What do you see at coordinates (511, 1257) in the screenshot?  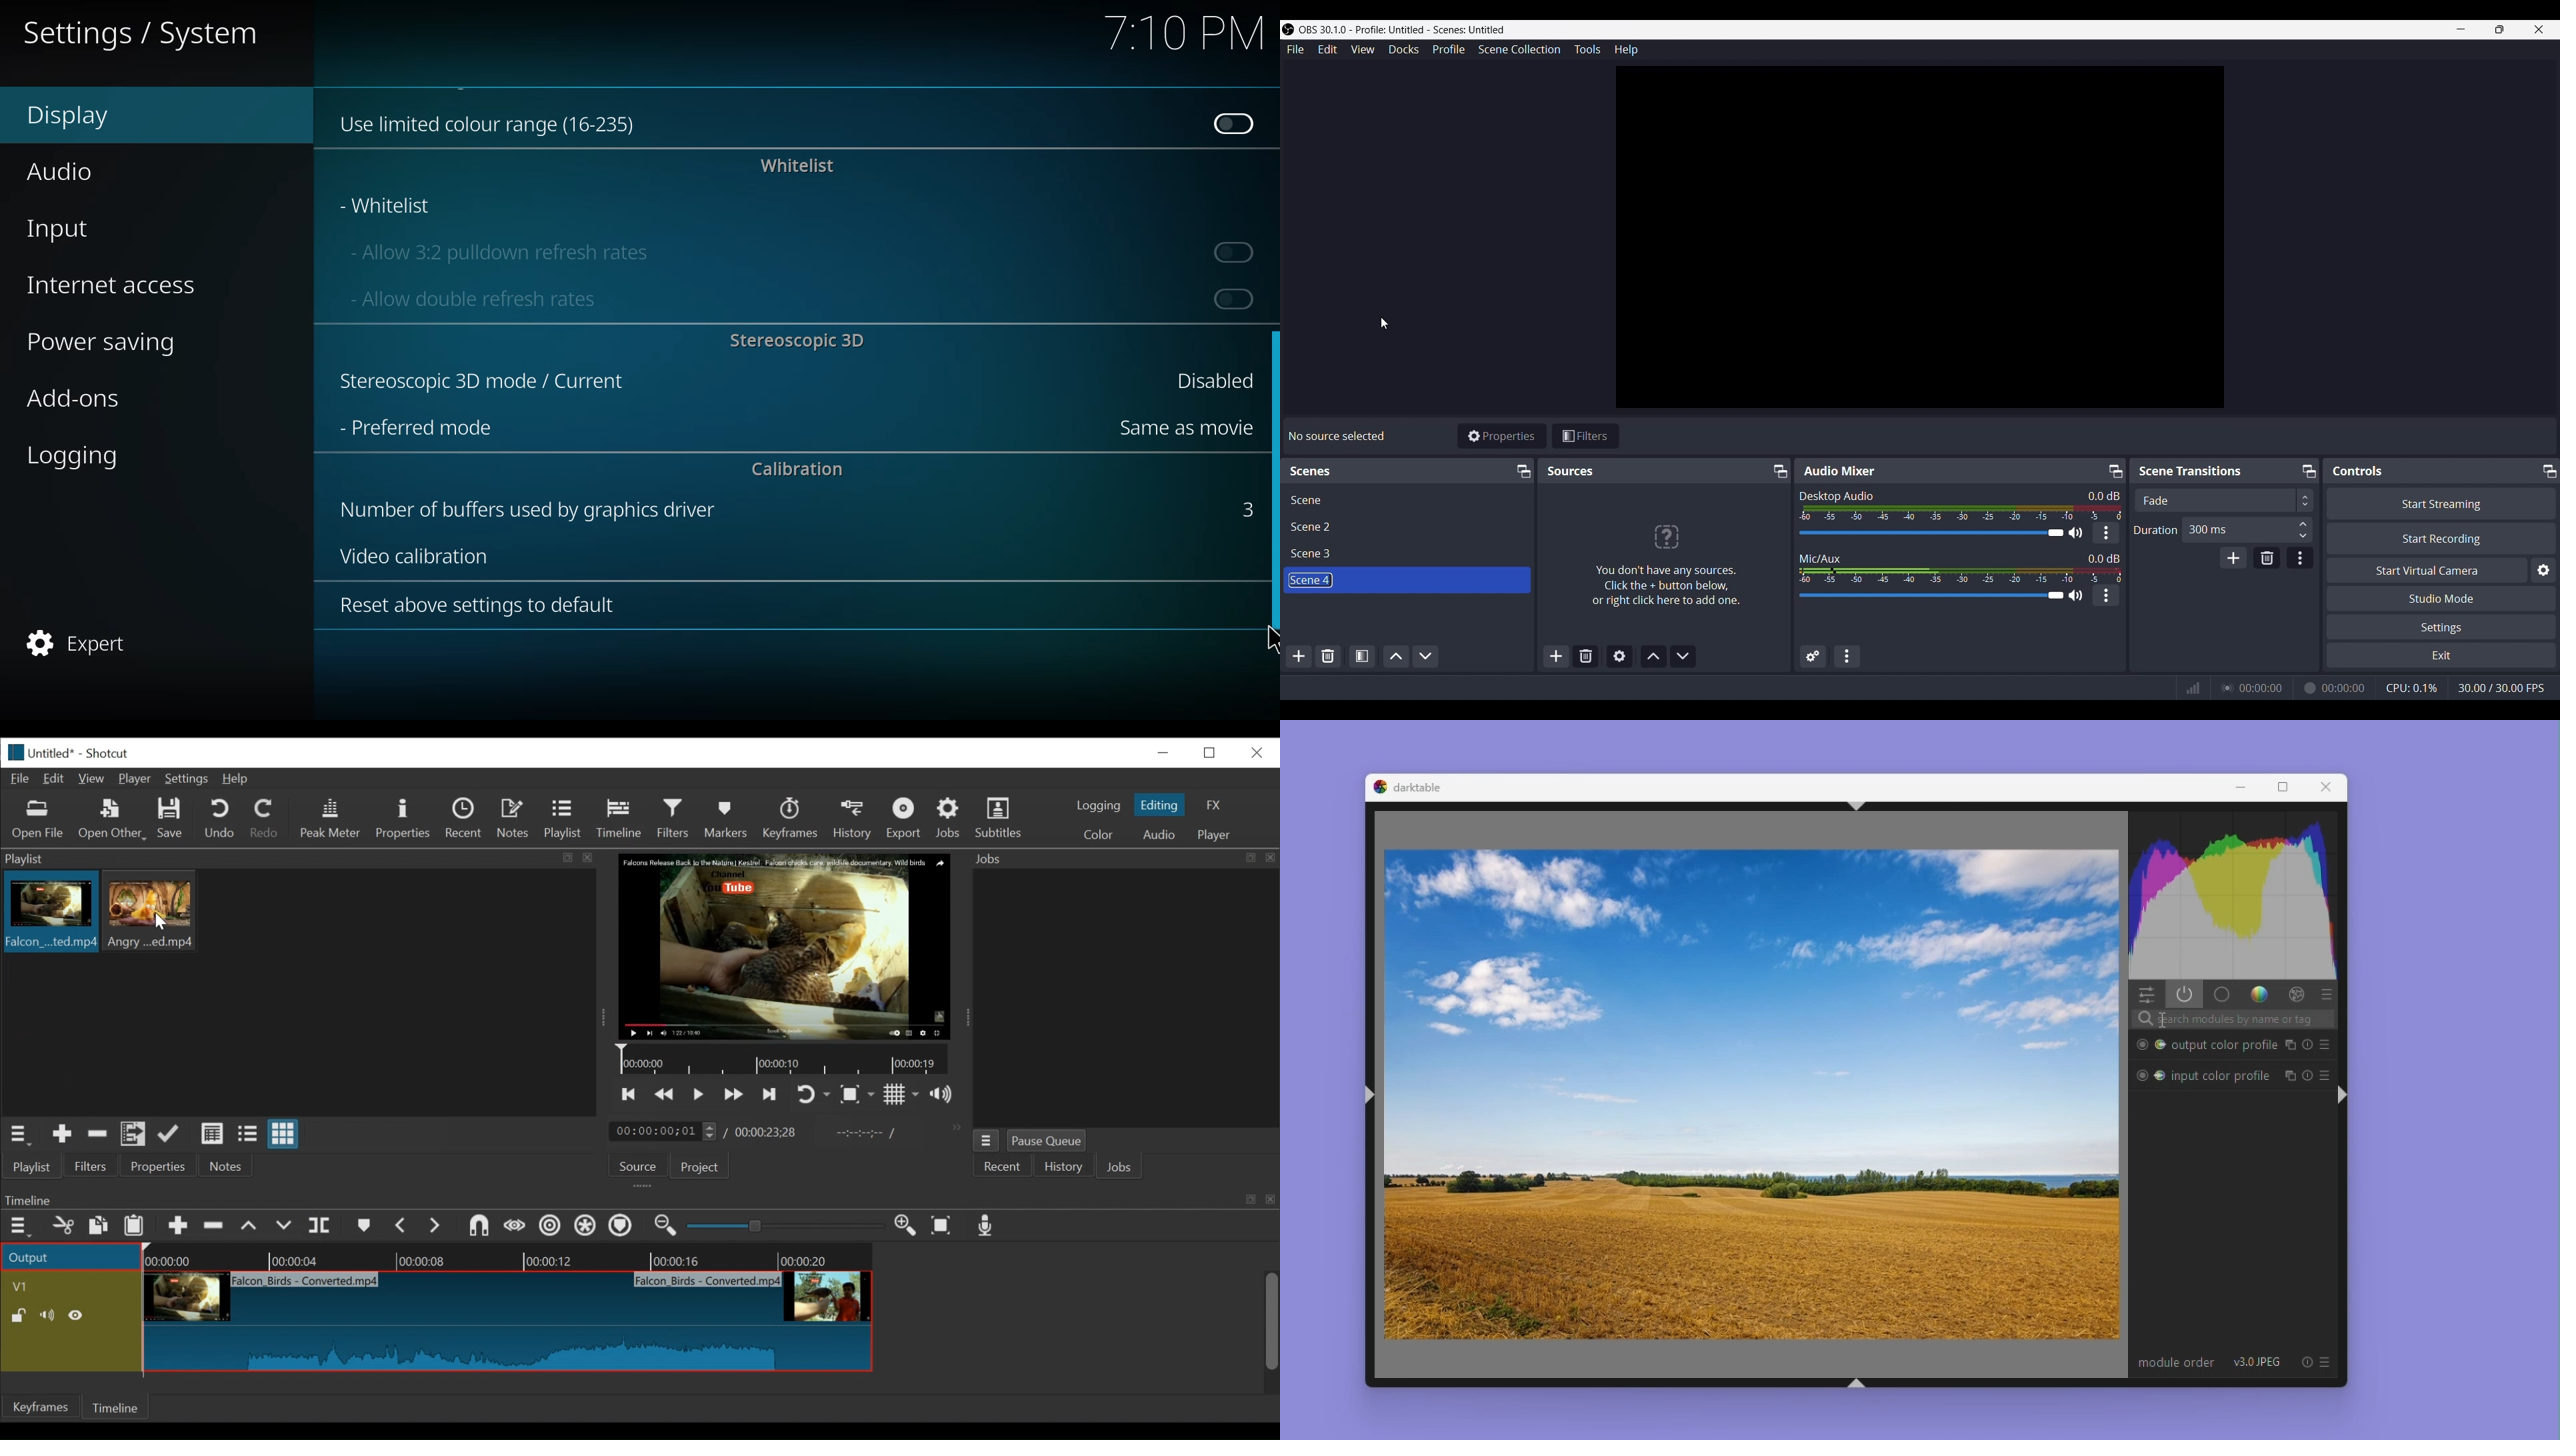 I see `Timeline` at bounding box center [511, 1257].